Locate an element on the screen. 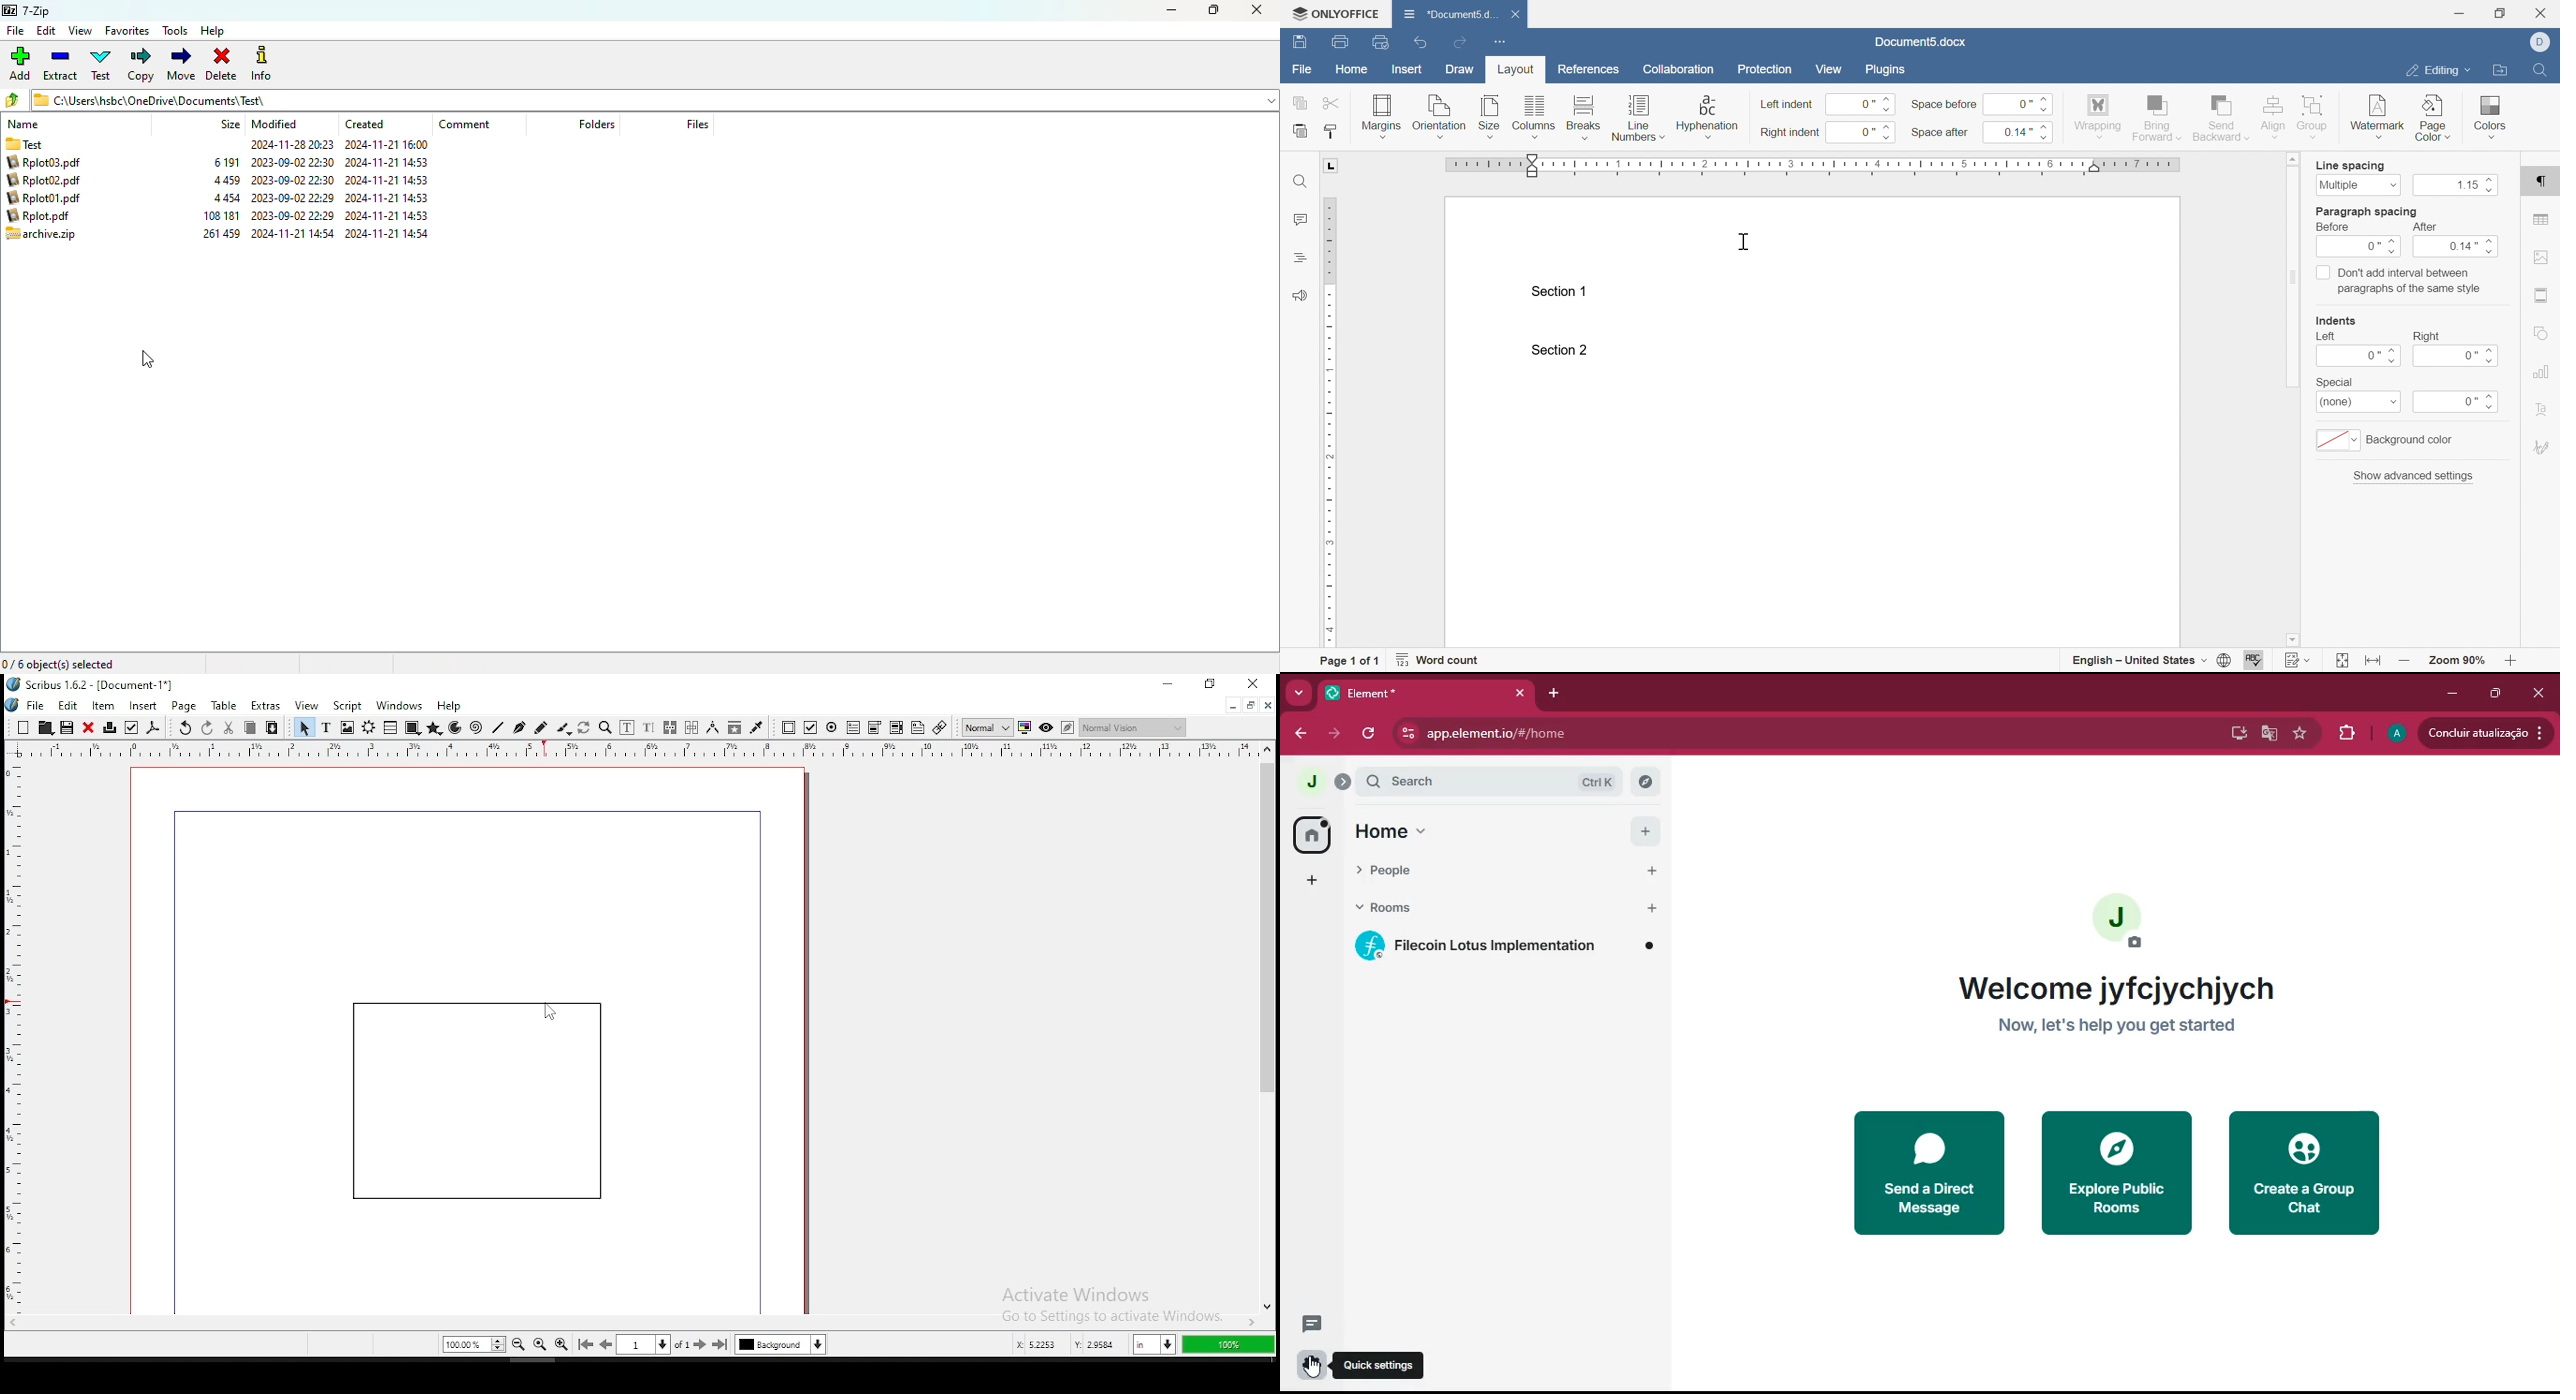 Image resolution: width=2576 pixels, height=1400 pixels. help is located at coordinates (449, 706).